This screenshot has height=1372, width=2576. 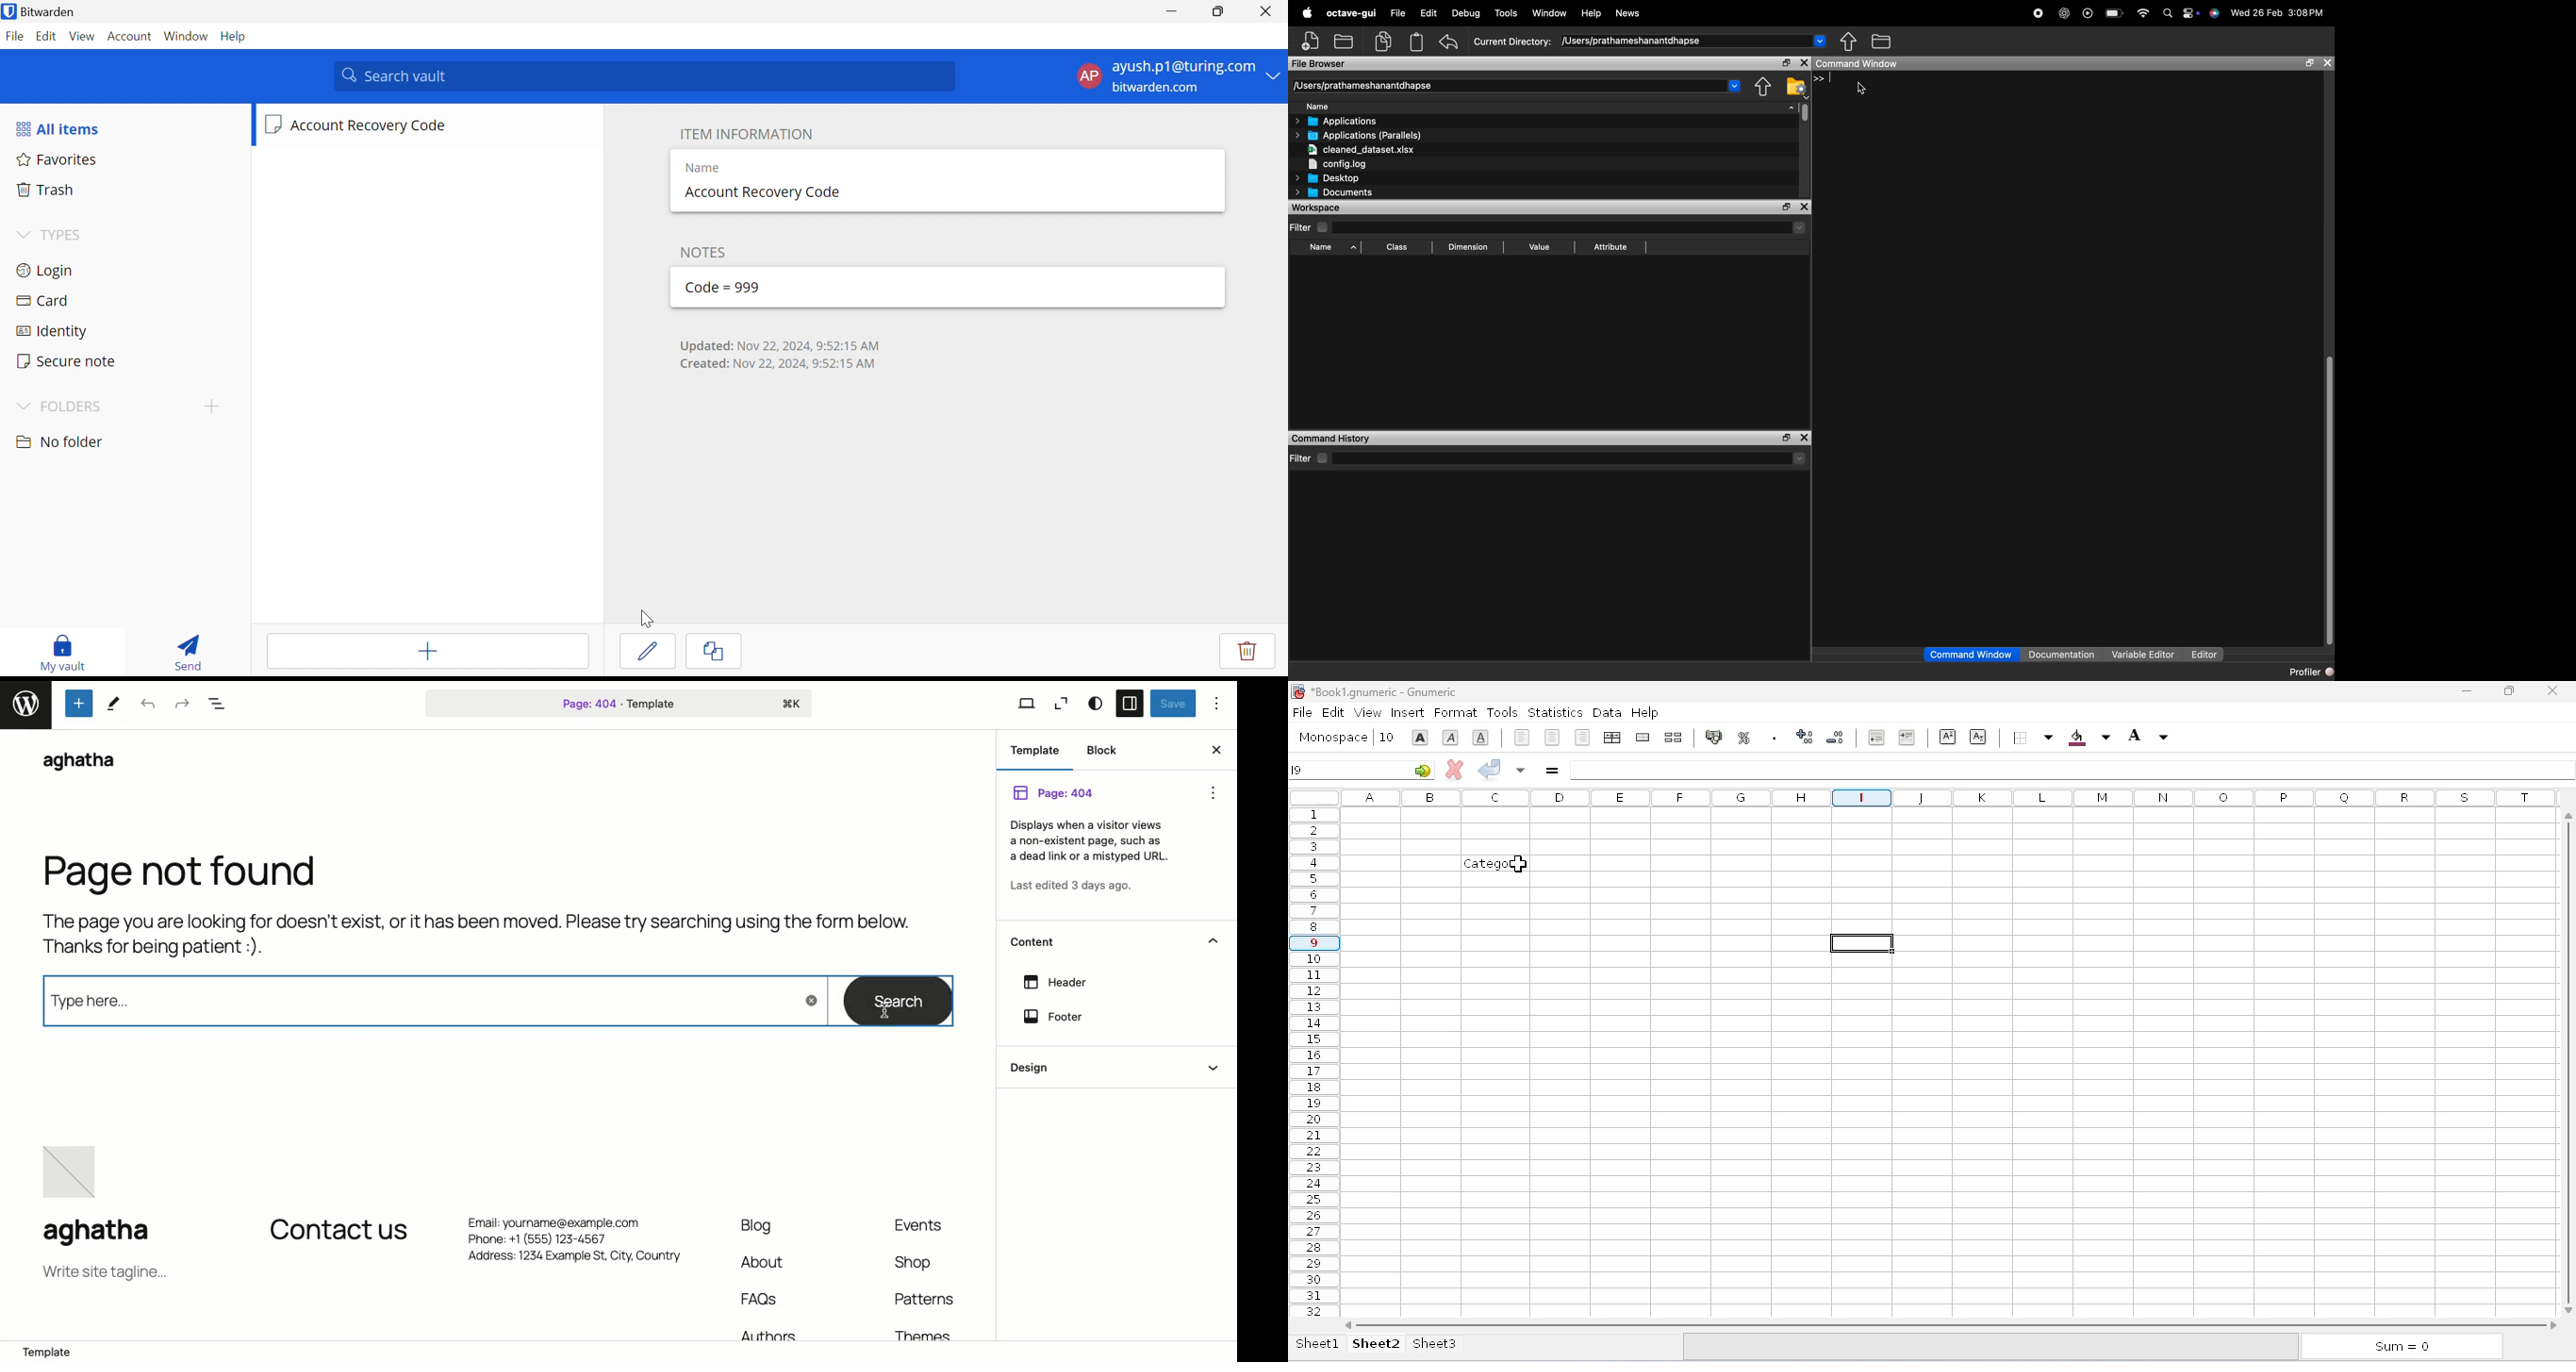 What do you see at coordinates (50, 332) in the screenshot?
I see `Identity` at bounding box center [50, 332].